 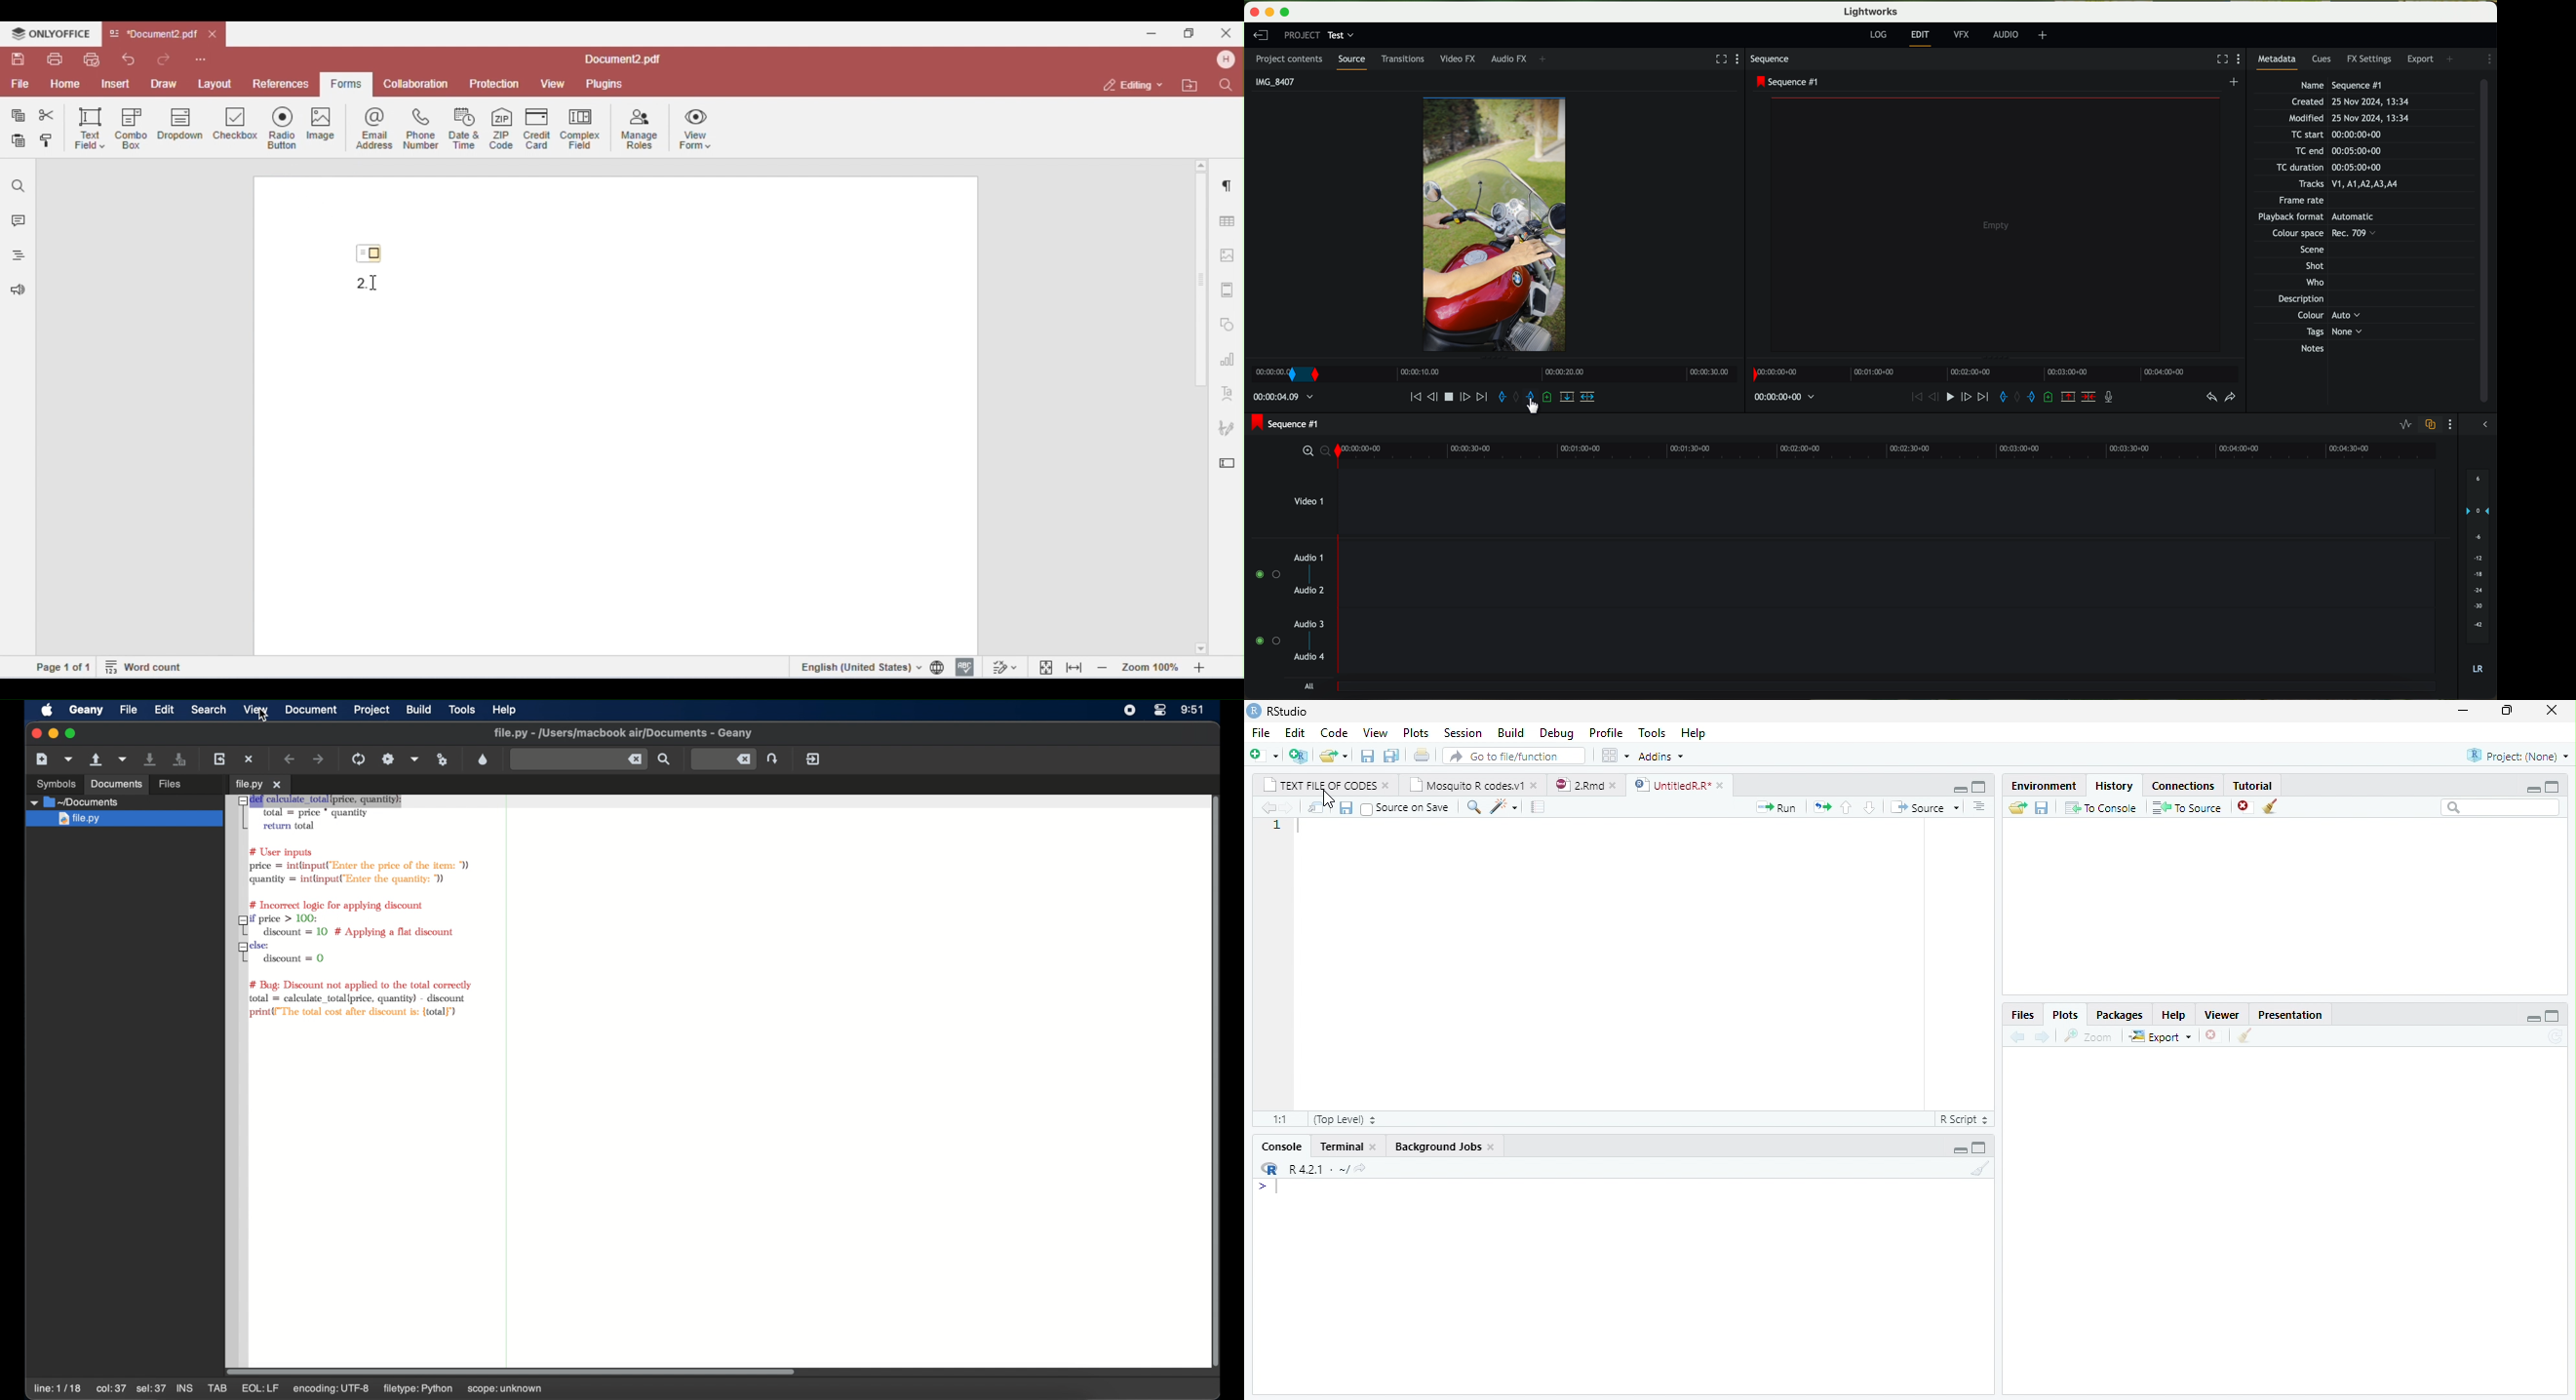 What do you see at coordinates (1472, 806) in the screenshot?
I see `find and replace` at bounding box center [1472, 806].